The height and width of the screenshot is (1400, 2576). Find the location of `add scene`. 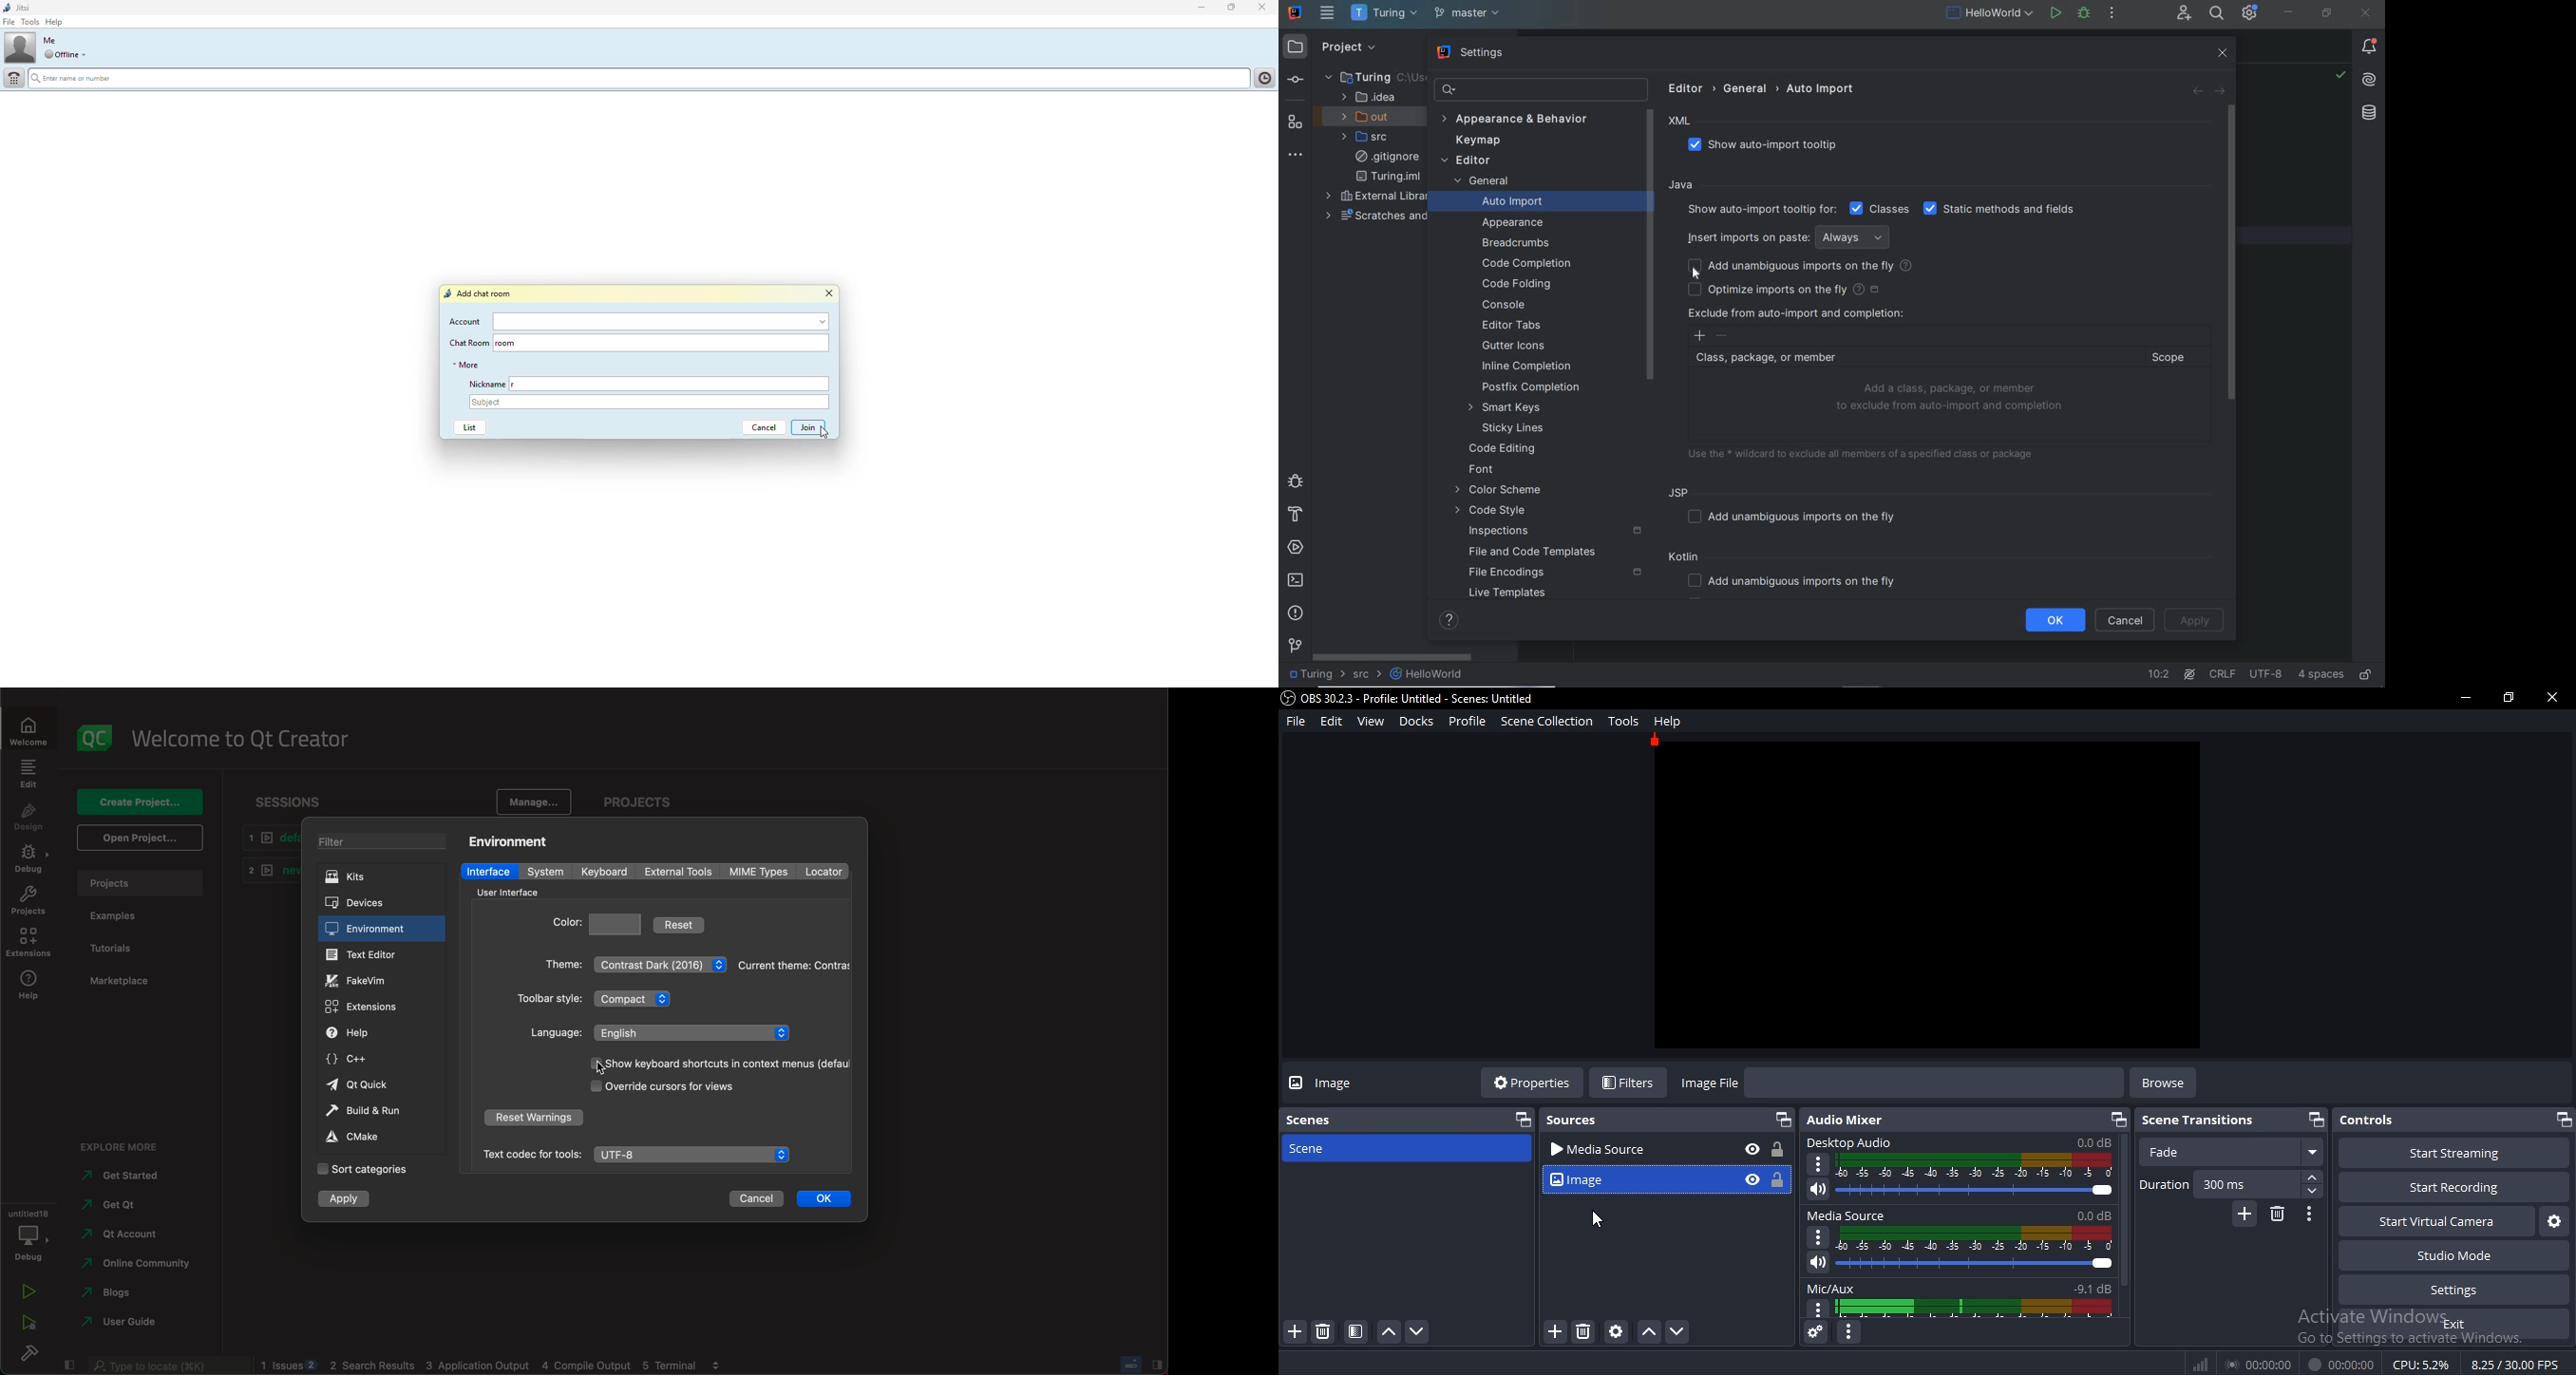

add scene is located at coordinates (1293, 1330).